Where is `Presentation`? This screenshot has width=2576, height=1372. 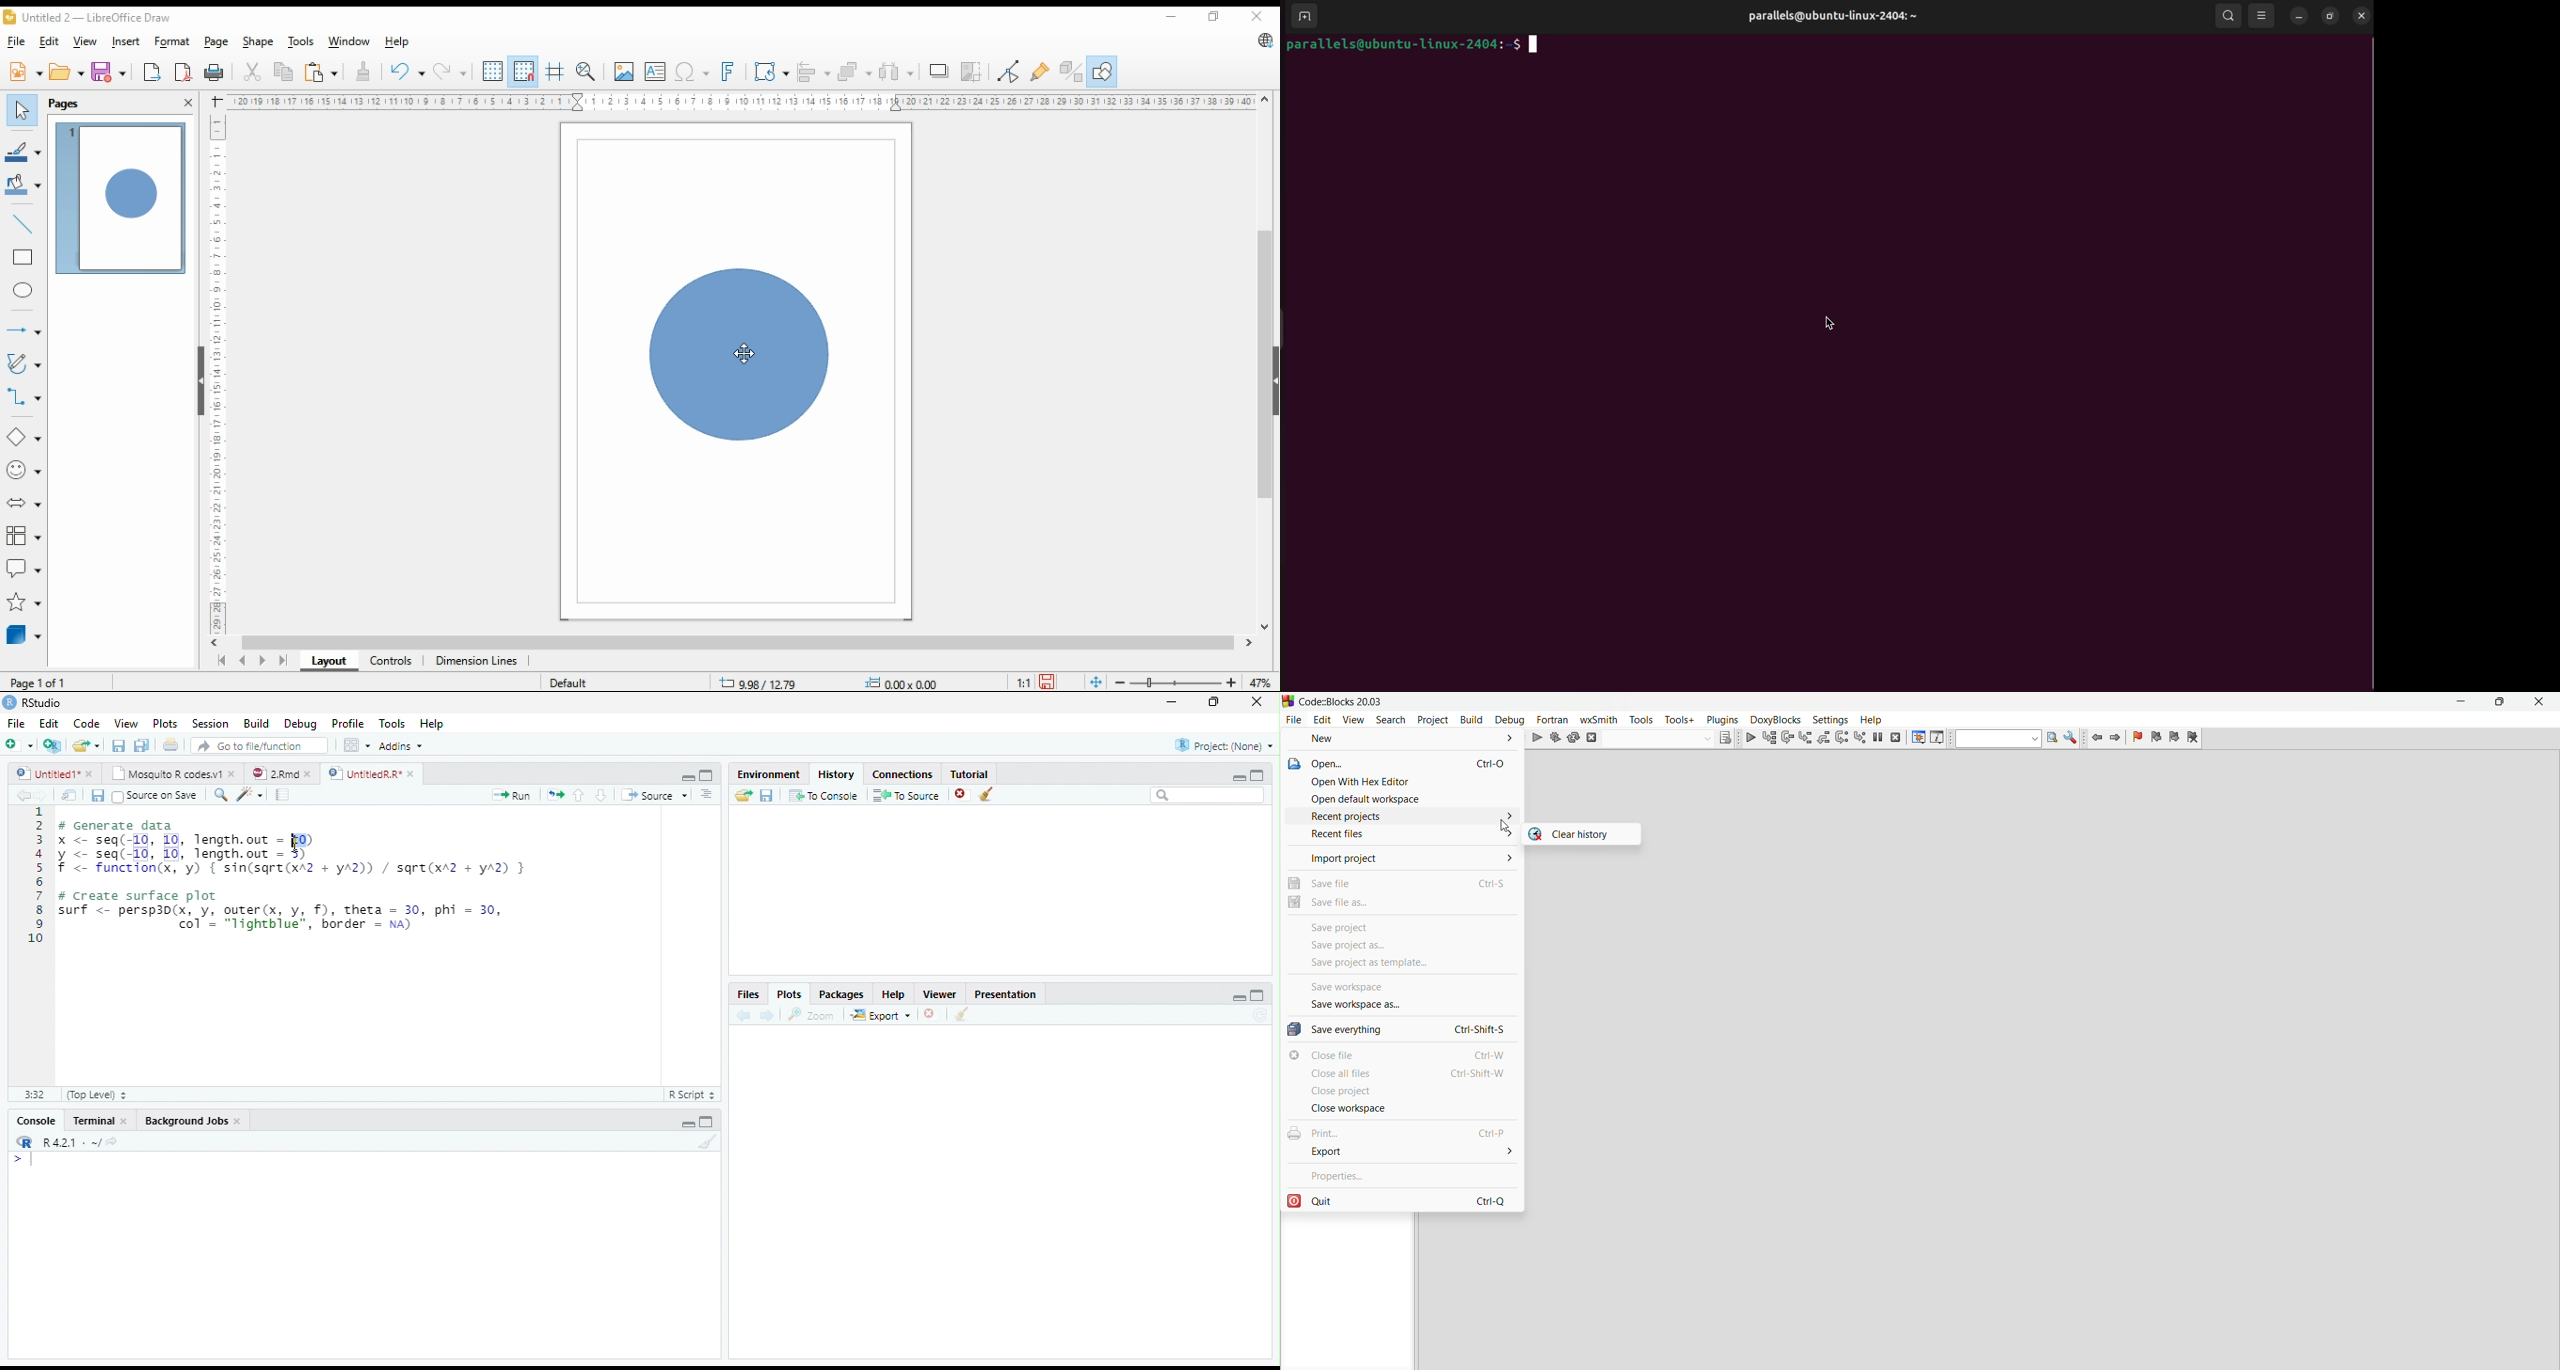
Presentation is located at coordinates (1005, 994).